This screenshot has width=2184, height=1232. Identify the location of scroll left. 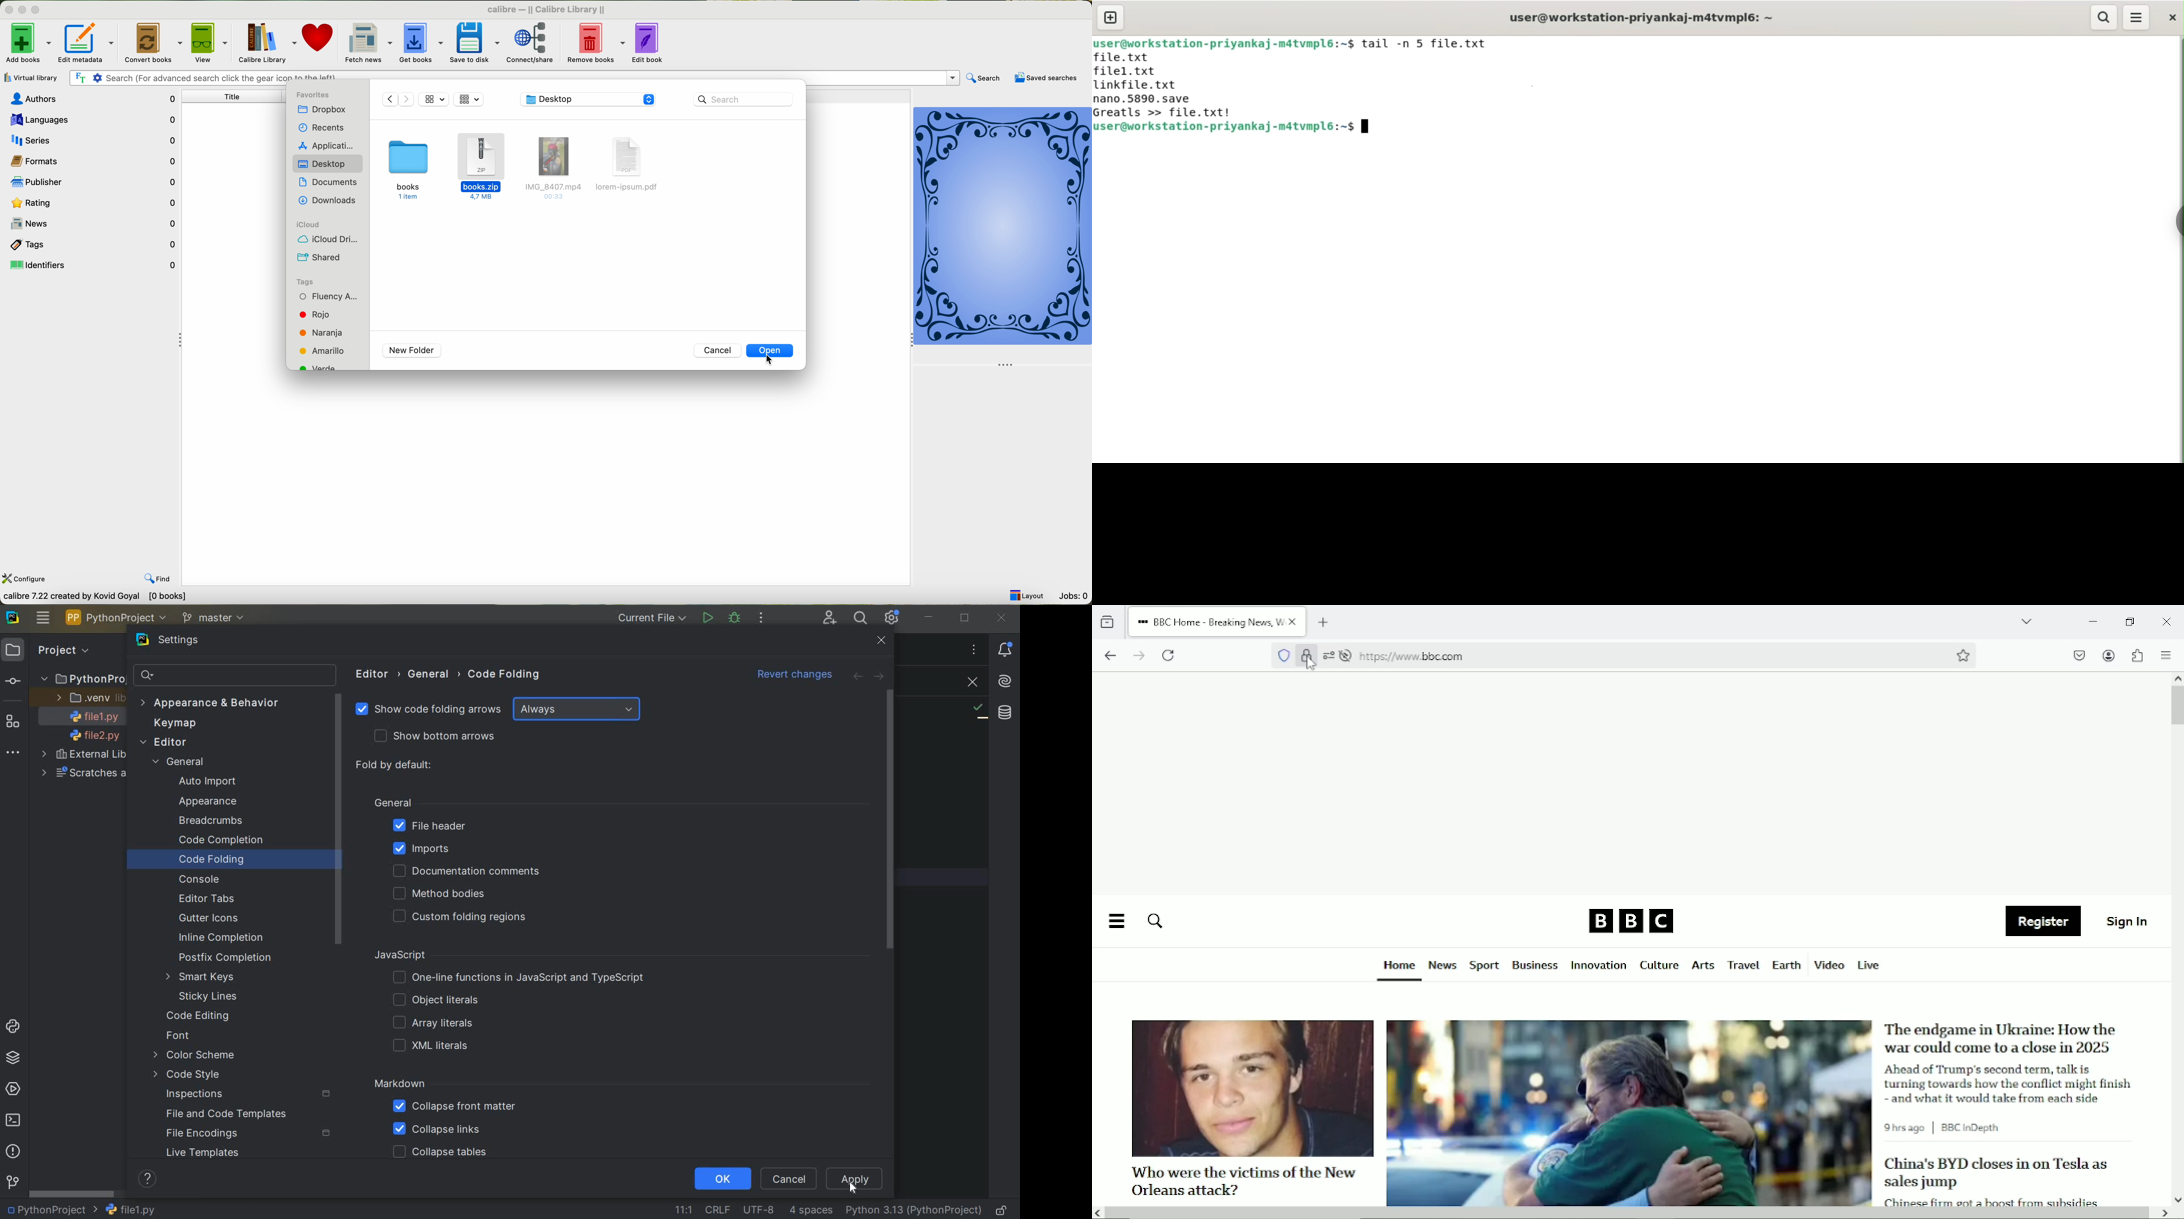
(1099, 1213).